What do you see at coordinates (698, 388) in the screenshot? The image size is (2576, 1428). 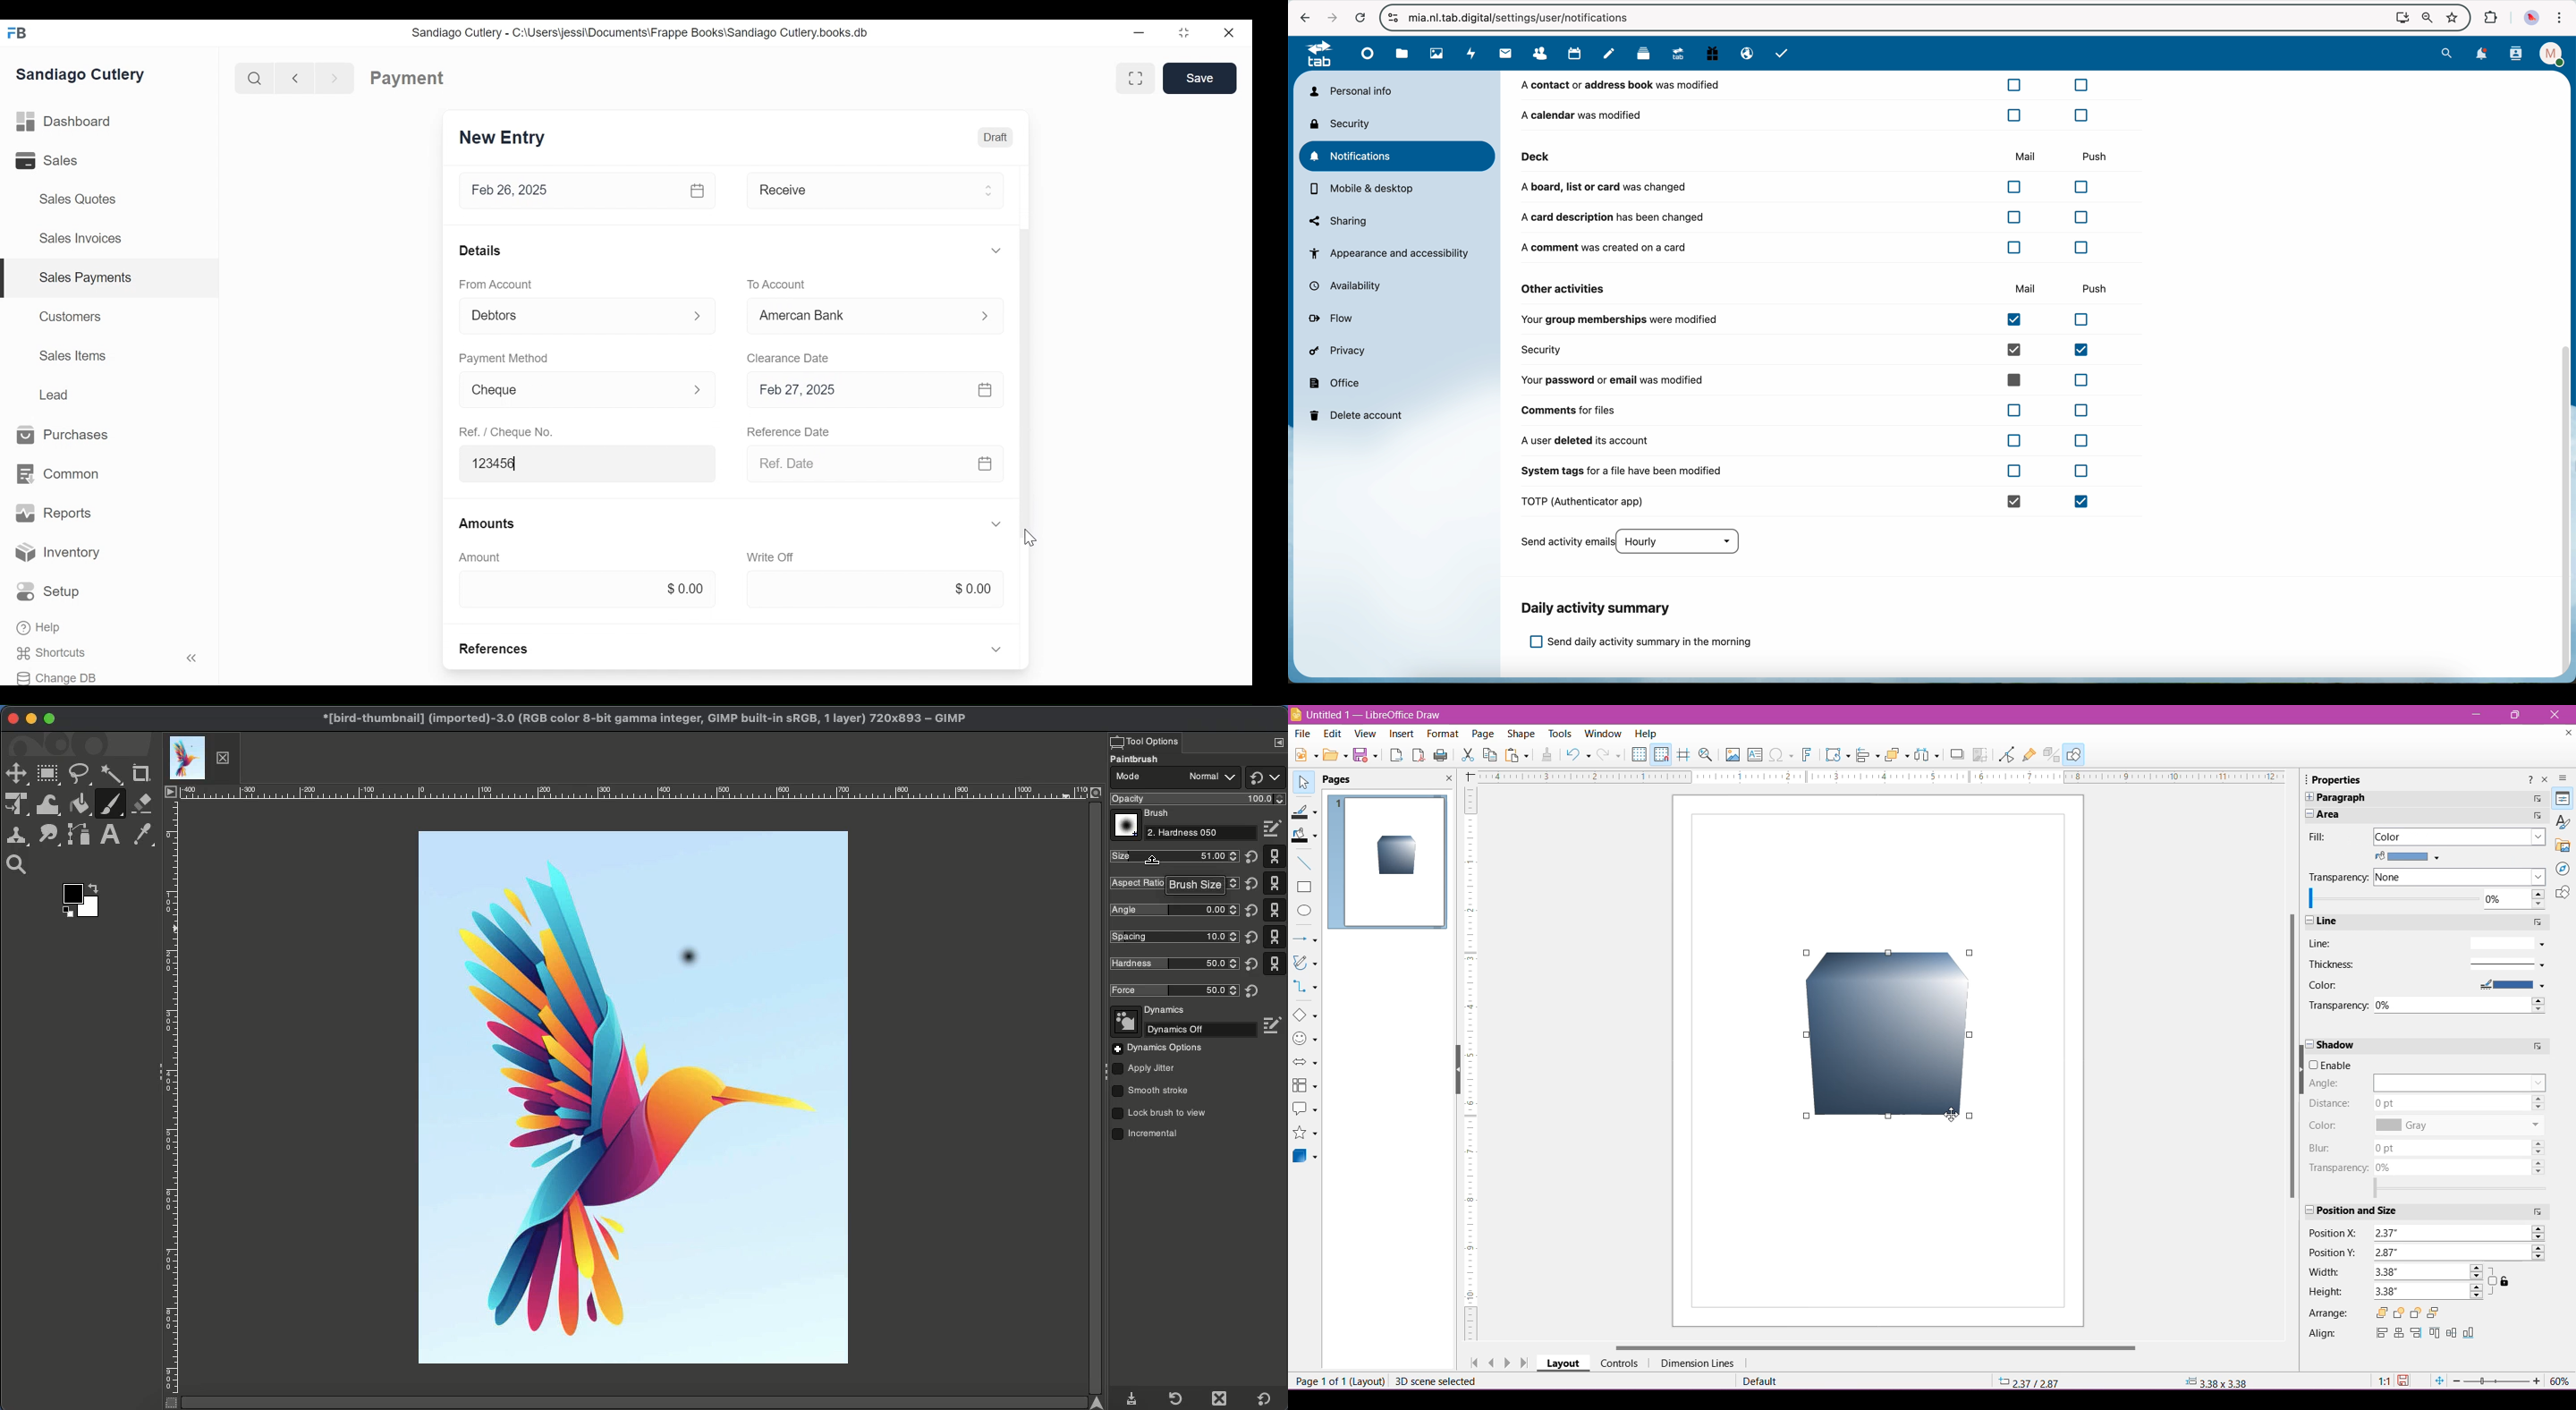 I see `Expand` at bounding box center [698, 388].